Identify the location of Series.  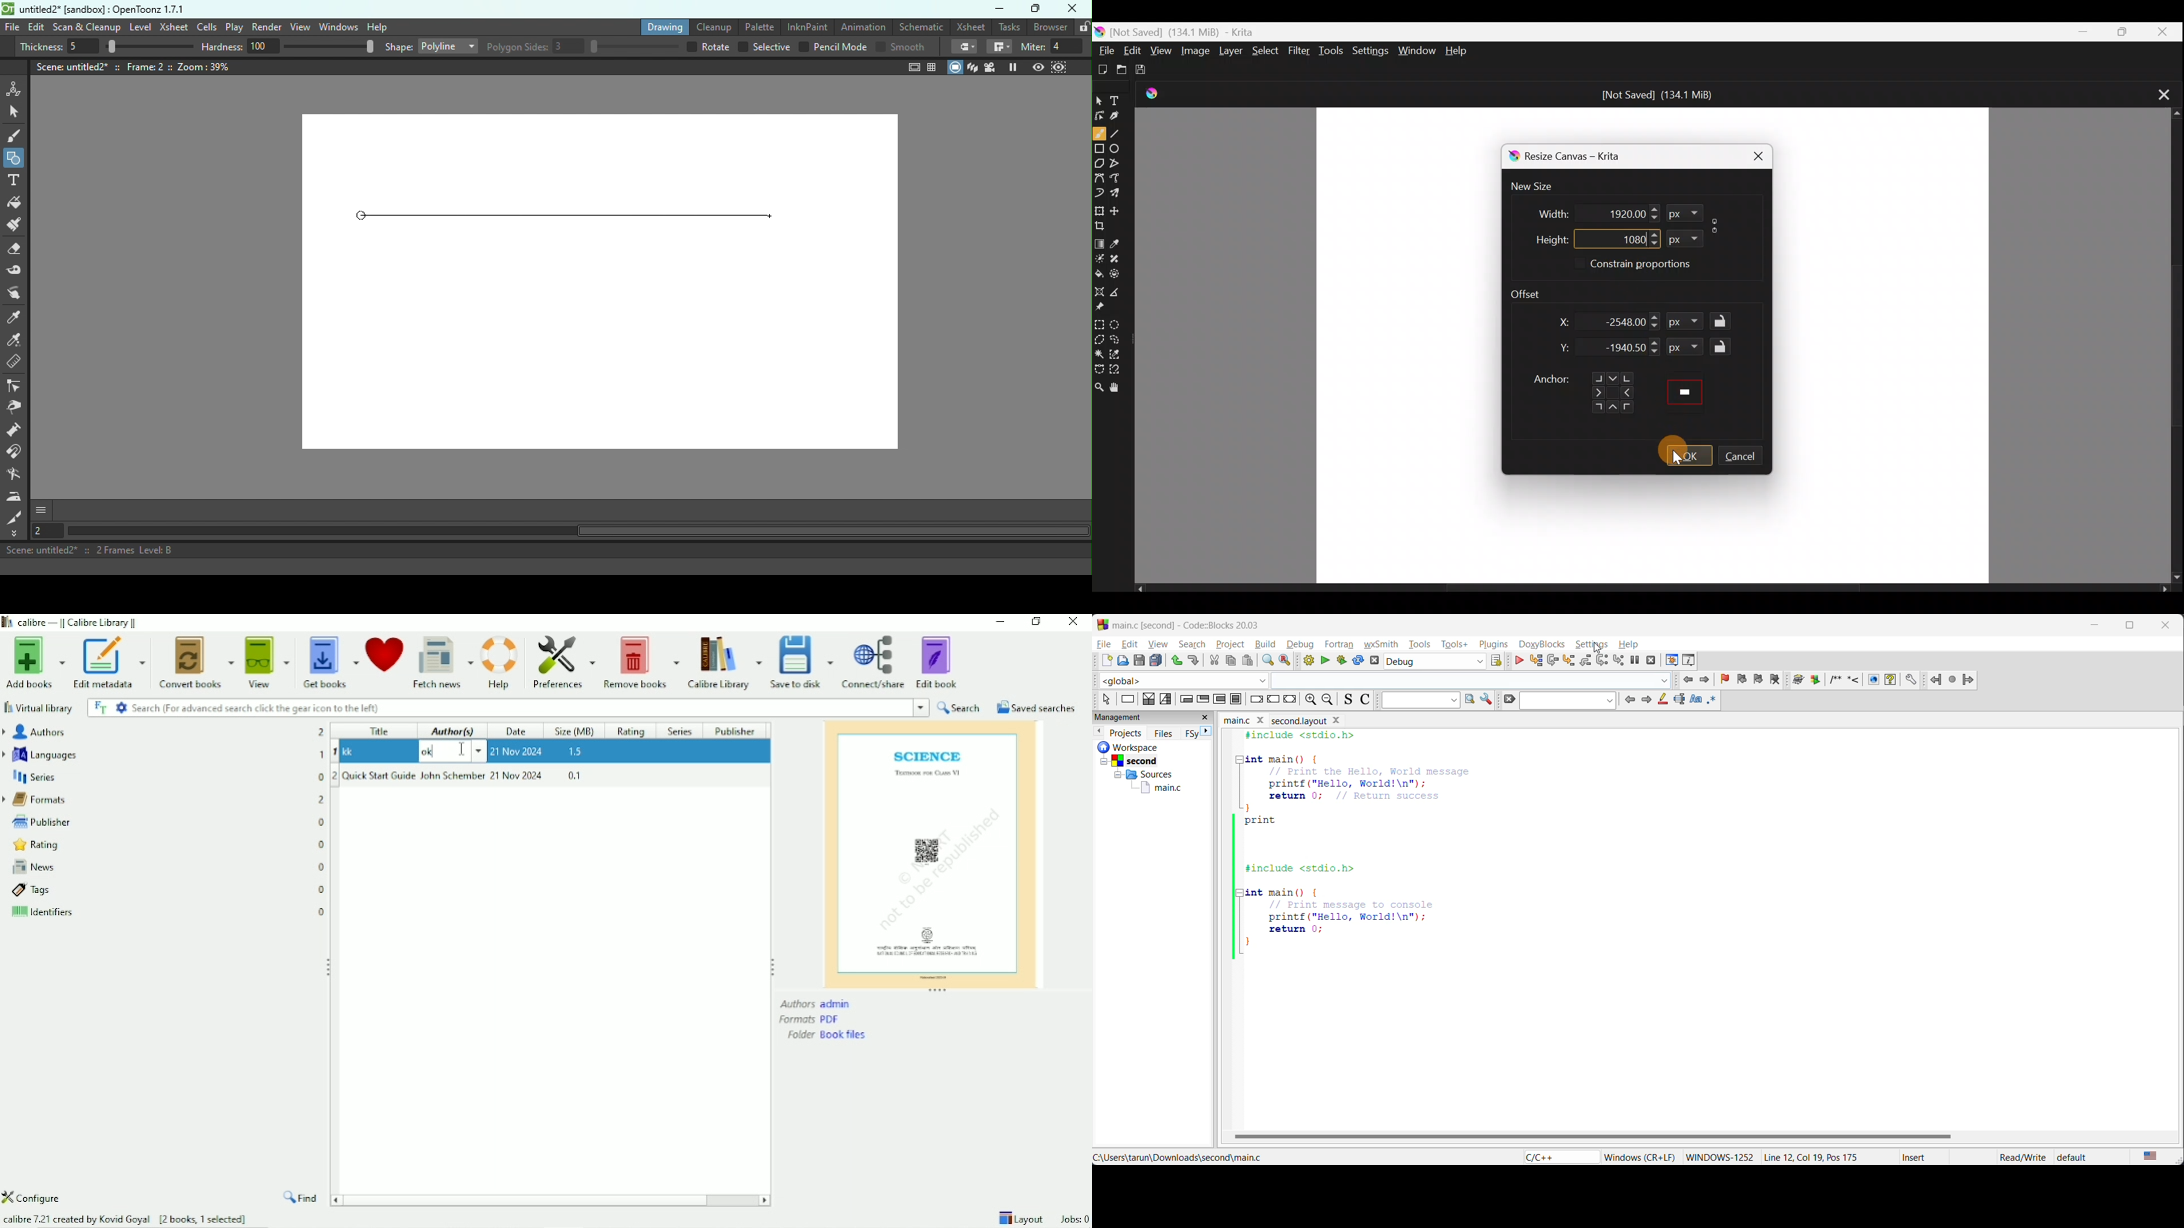
(679, 731).